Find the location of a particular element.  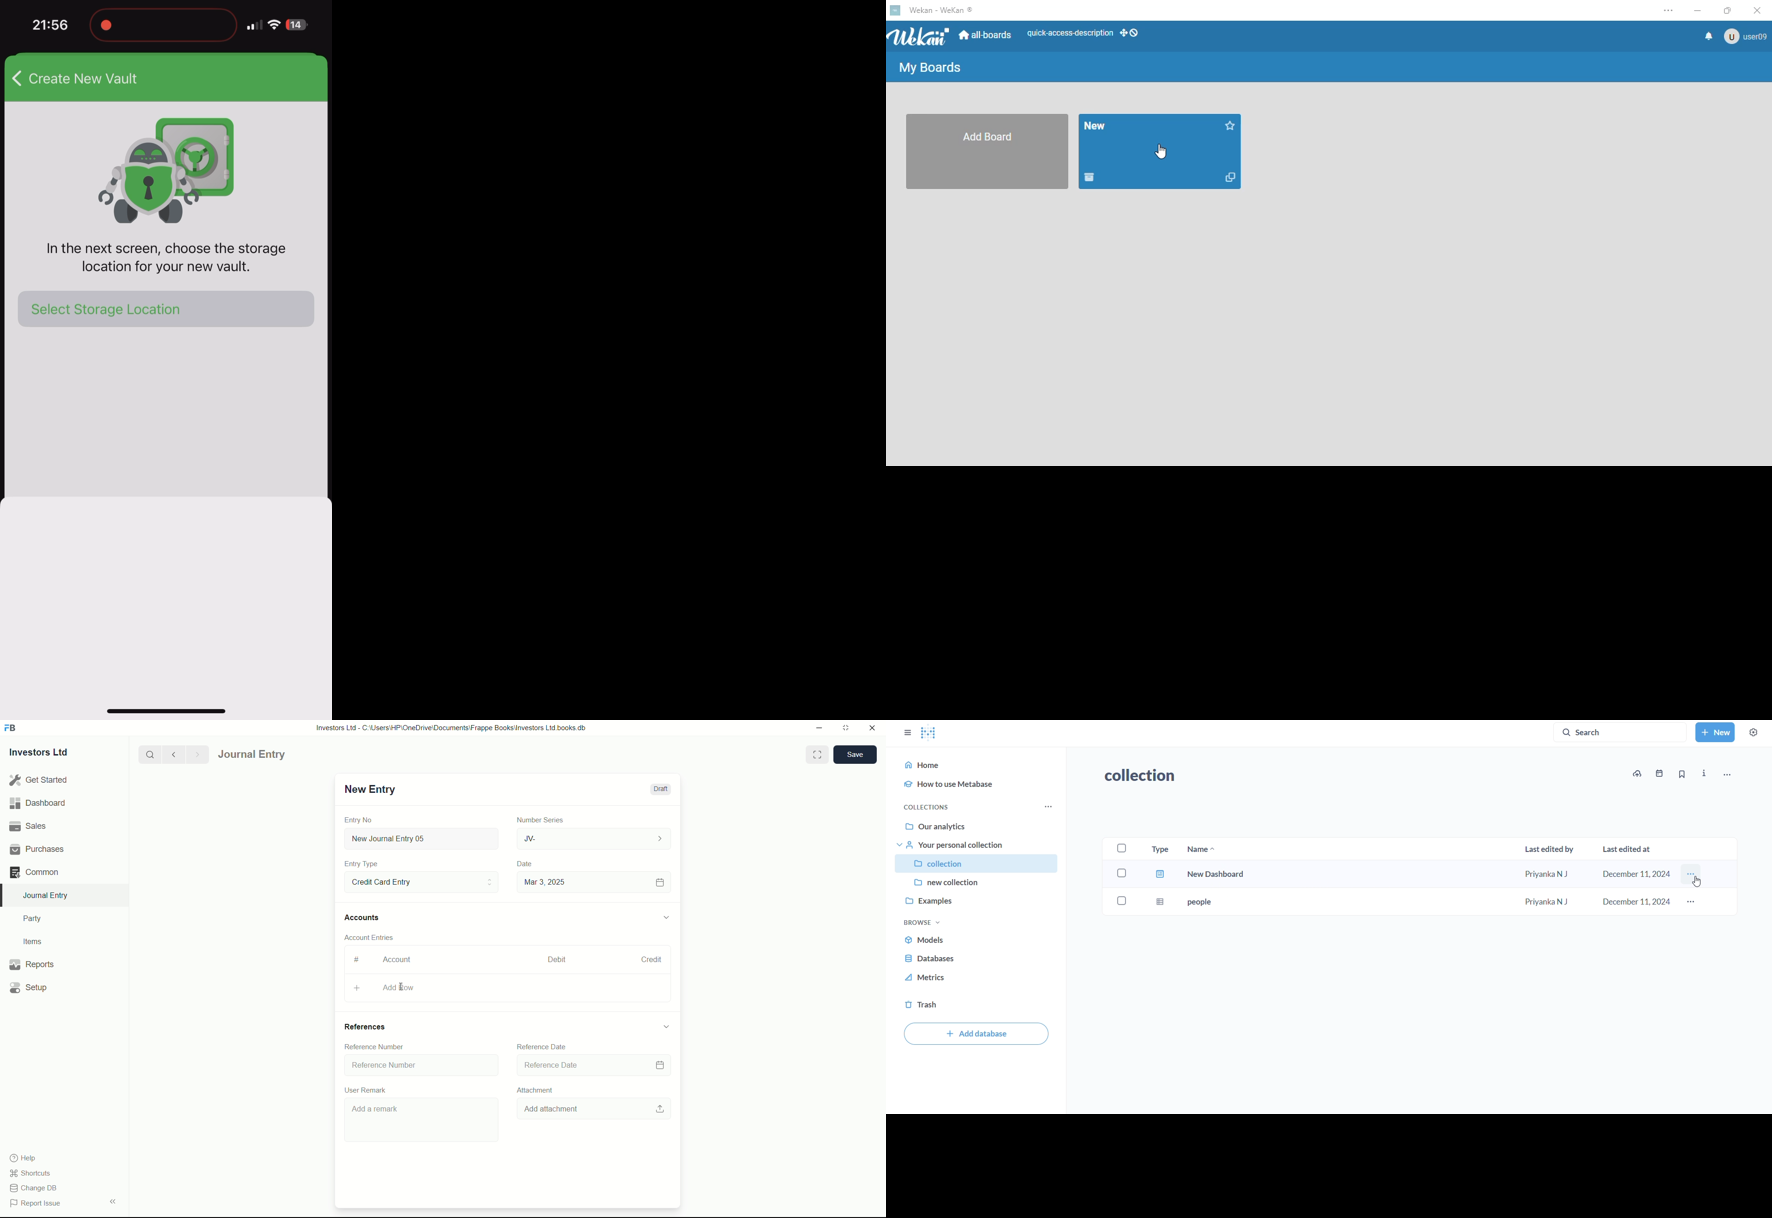

settings and more is located at coordinates (1669, 10).